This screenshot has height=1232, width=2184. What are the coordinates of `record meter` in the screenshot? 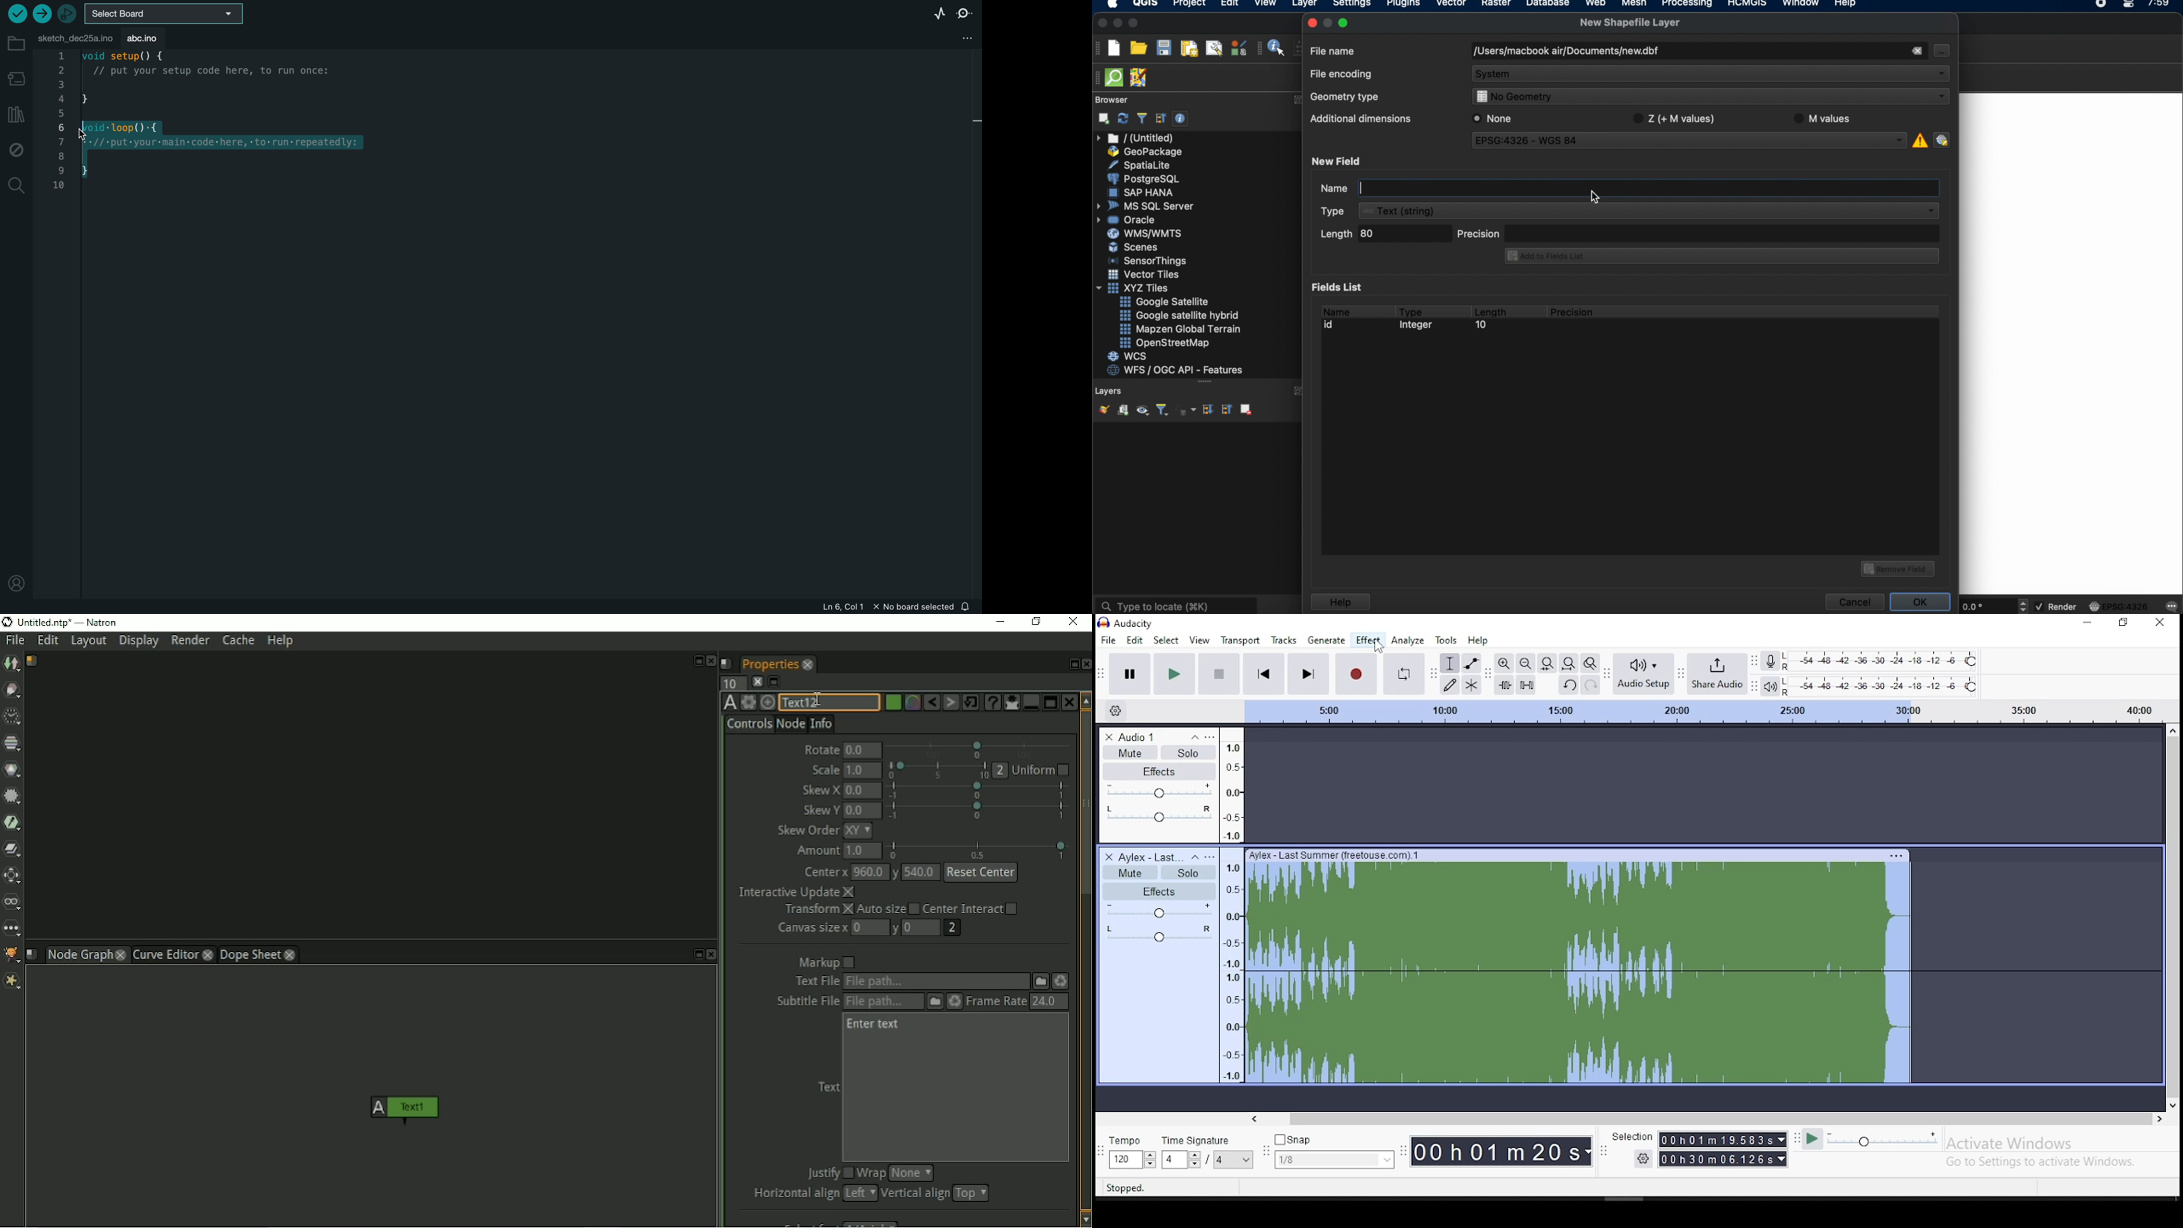 It's located at (1770, 662).